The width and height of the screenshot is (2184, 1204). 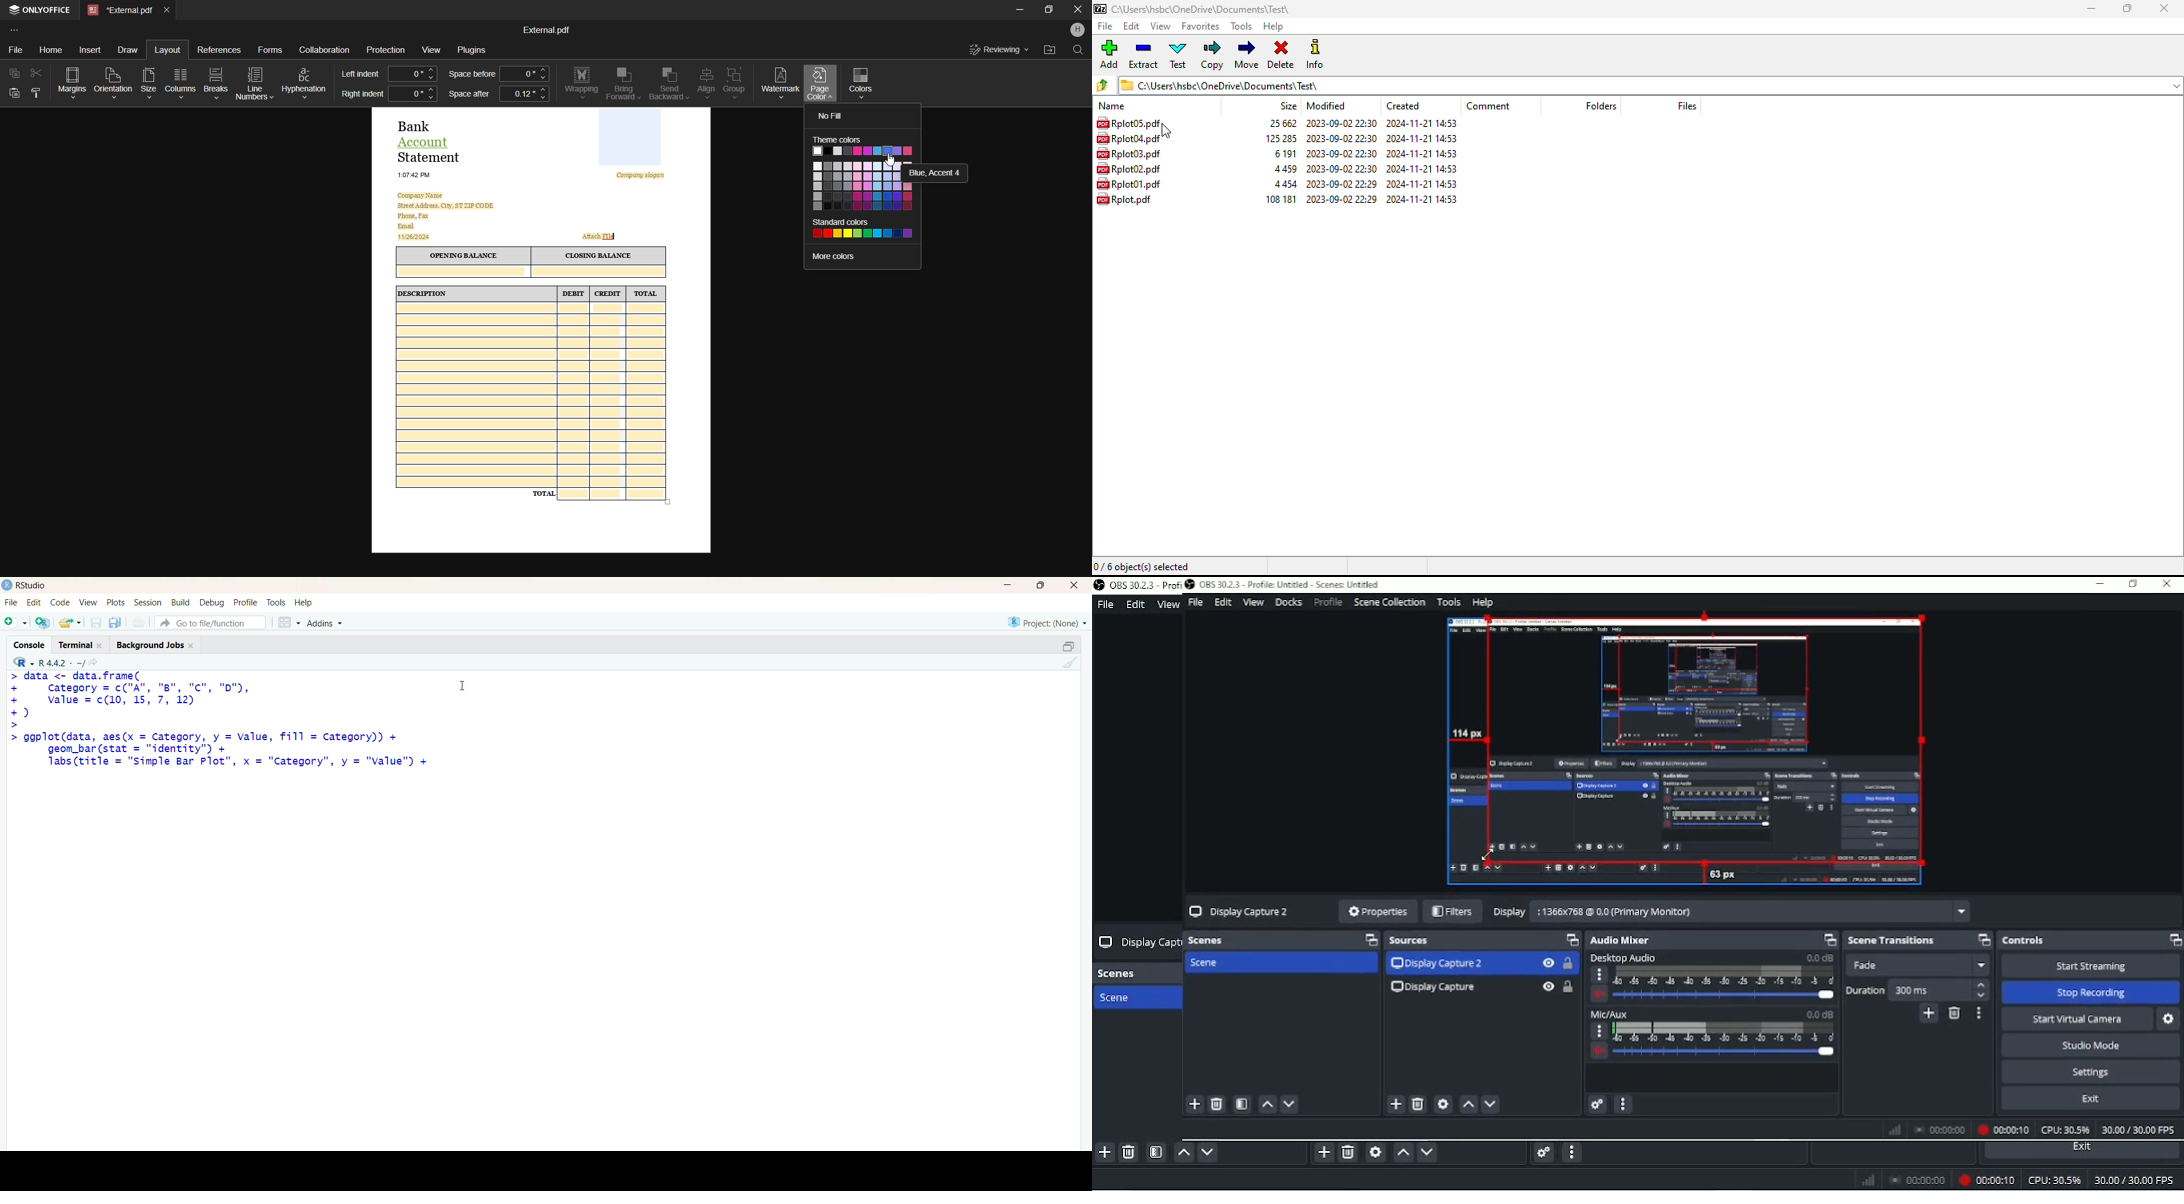 I want to click on File, so click(x=1108, y=604).